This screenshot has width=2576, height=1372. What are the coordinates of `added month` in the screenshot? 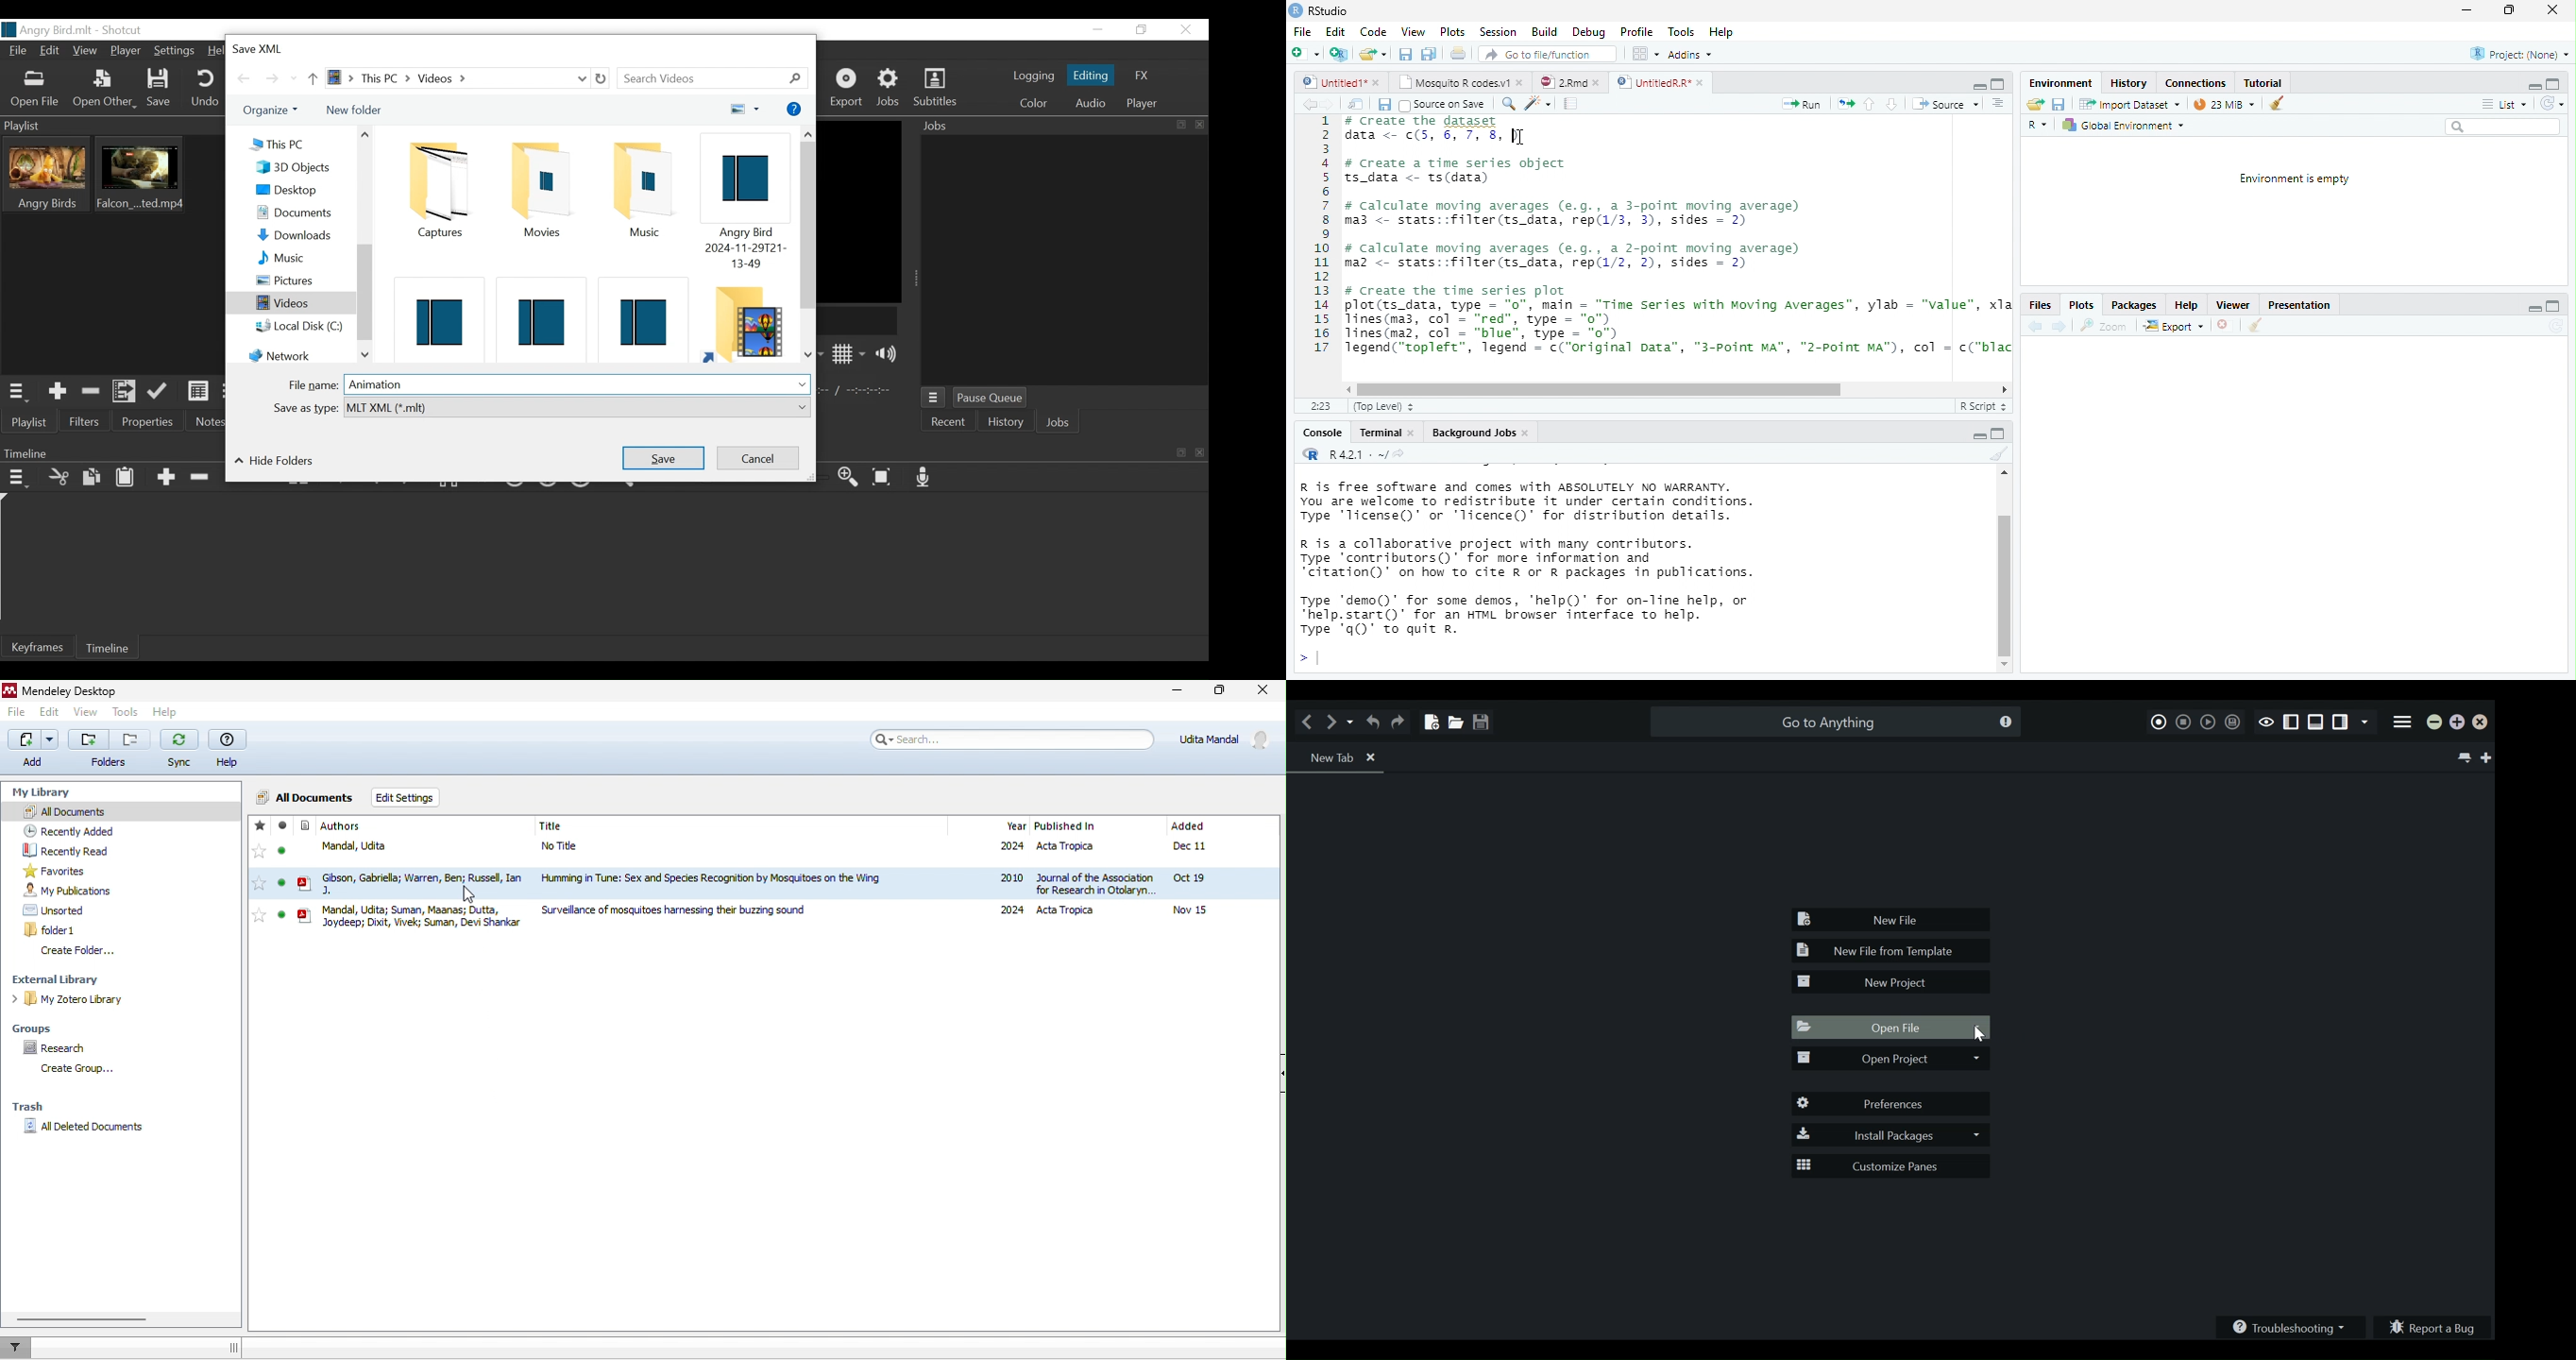 It's located at (1187, 826).